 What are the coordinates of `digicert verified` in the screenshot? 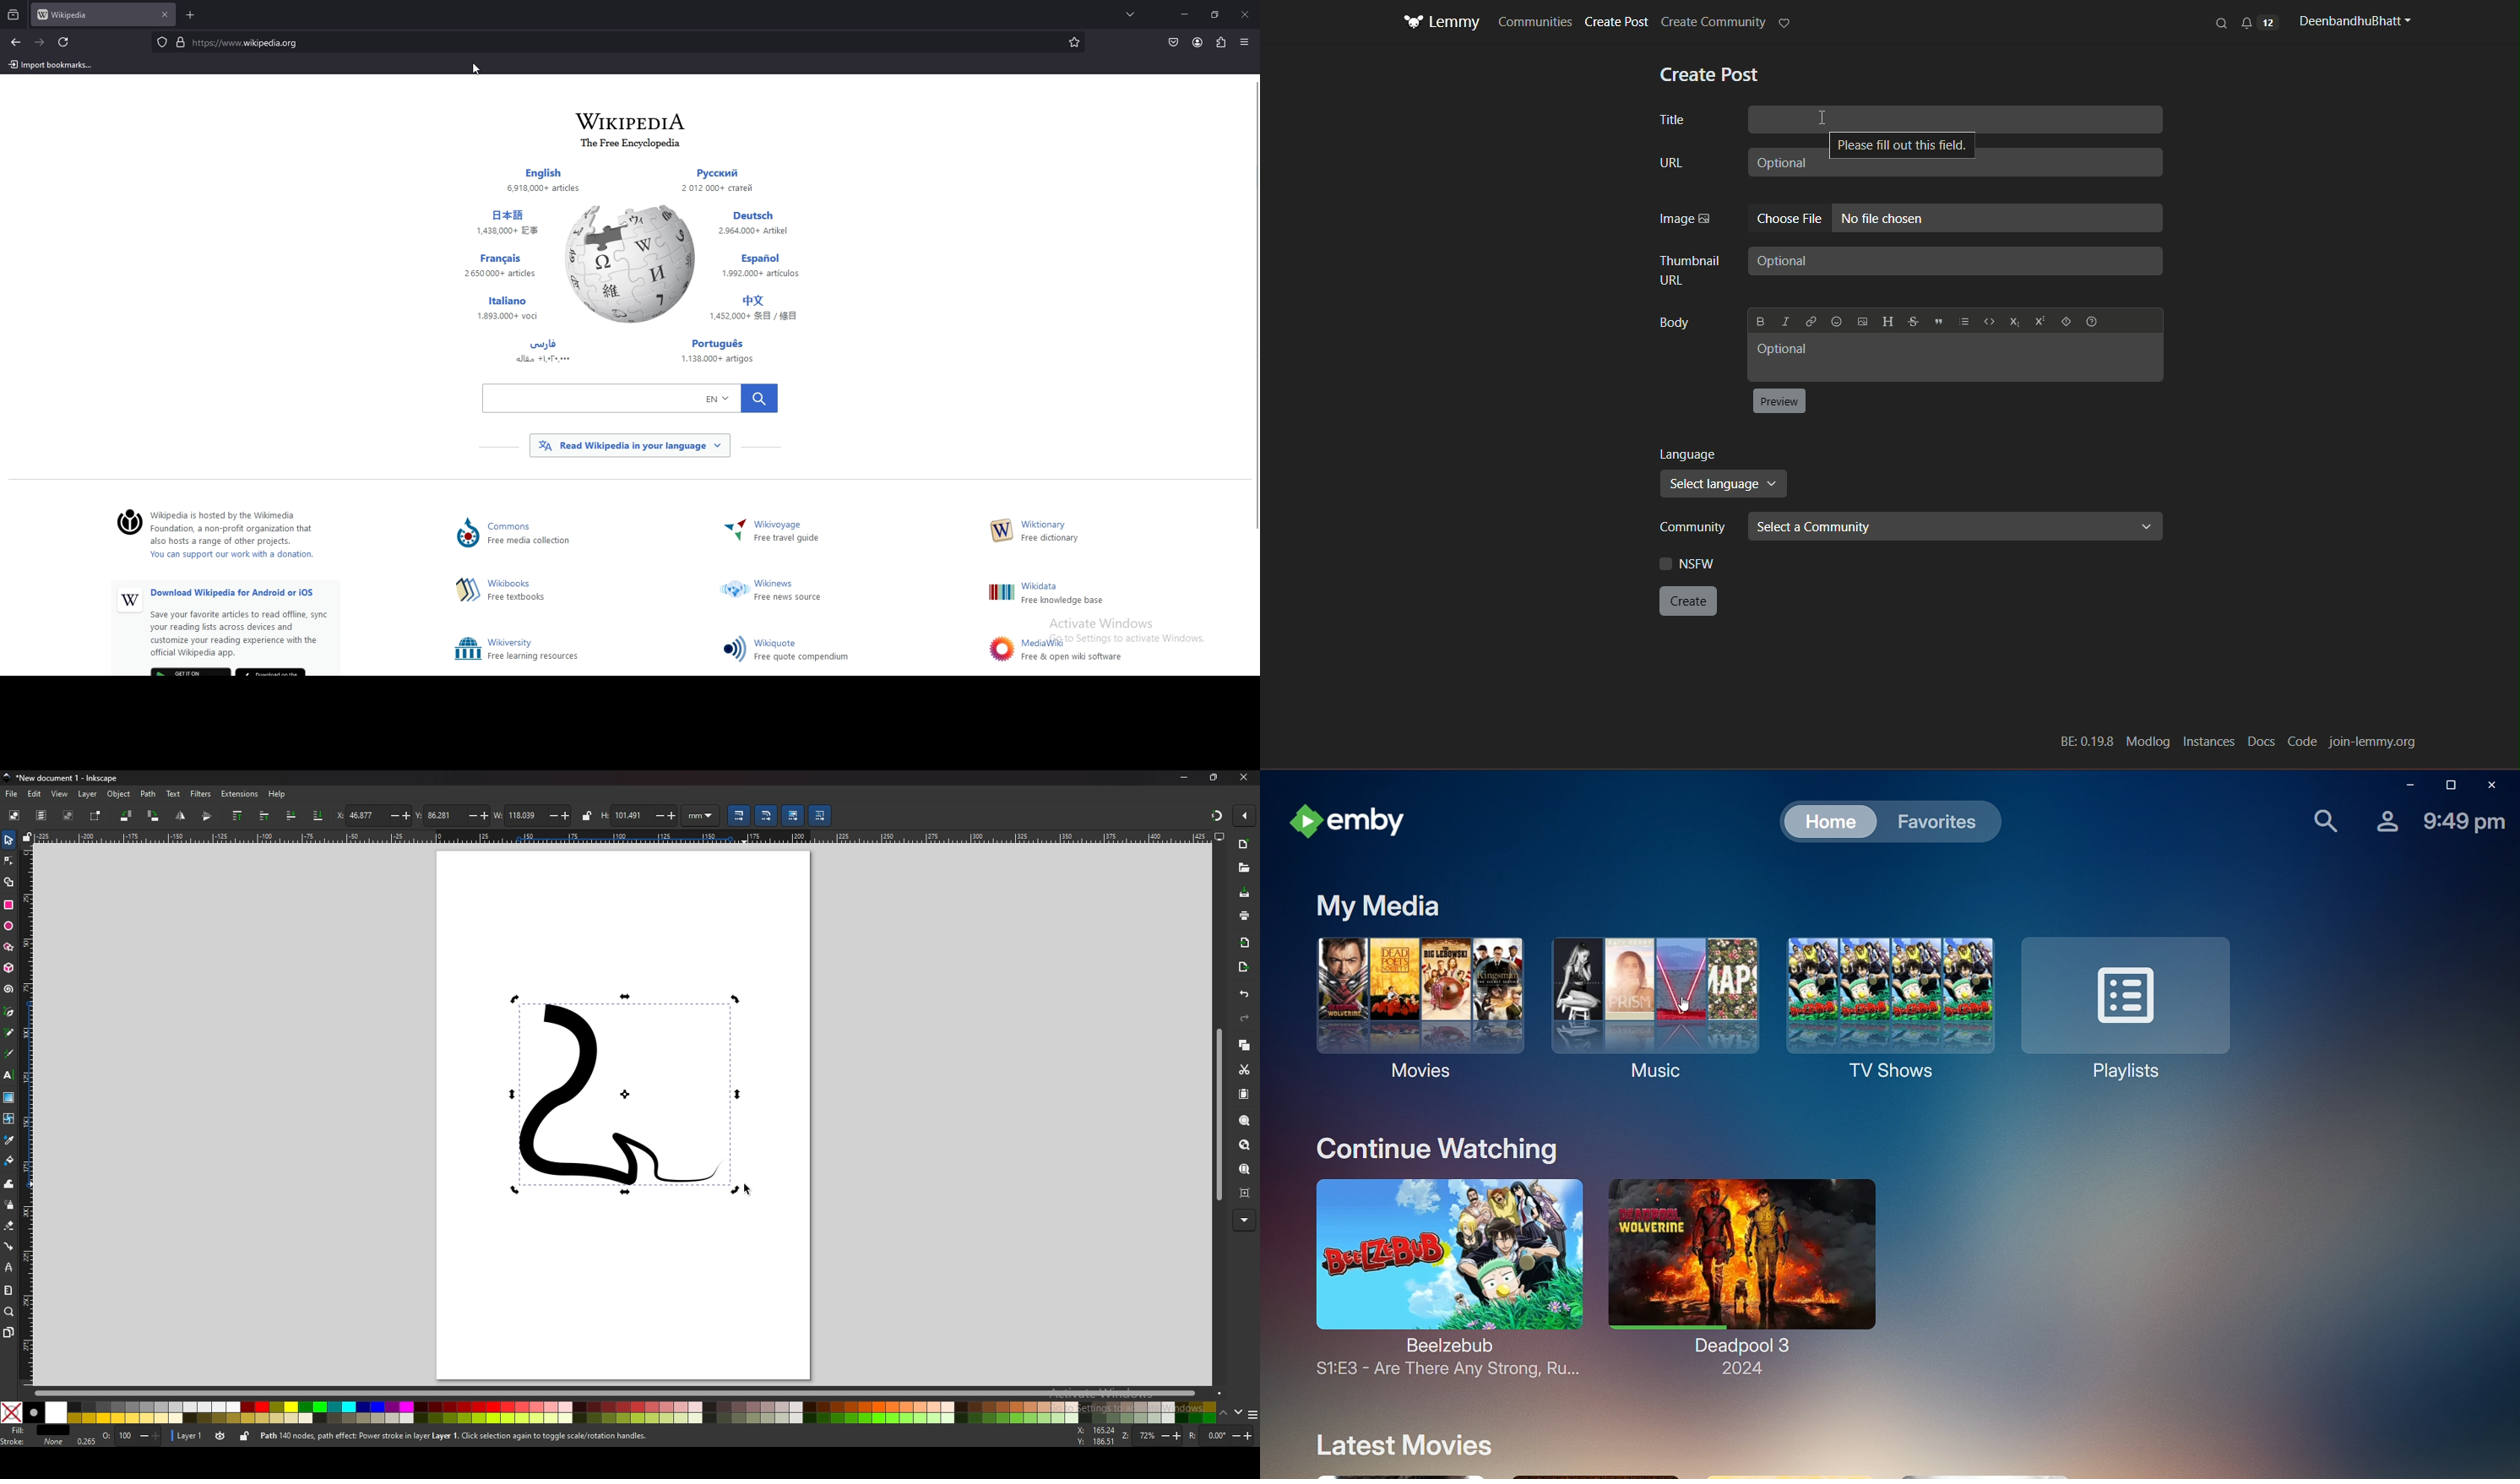 It's located at (182, 41).